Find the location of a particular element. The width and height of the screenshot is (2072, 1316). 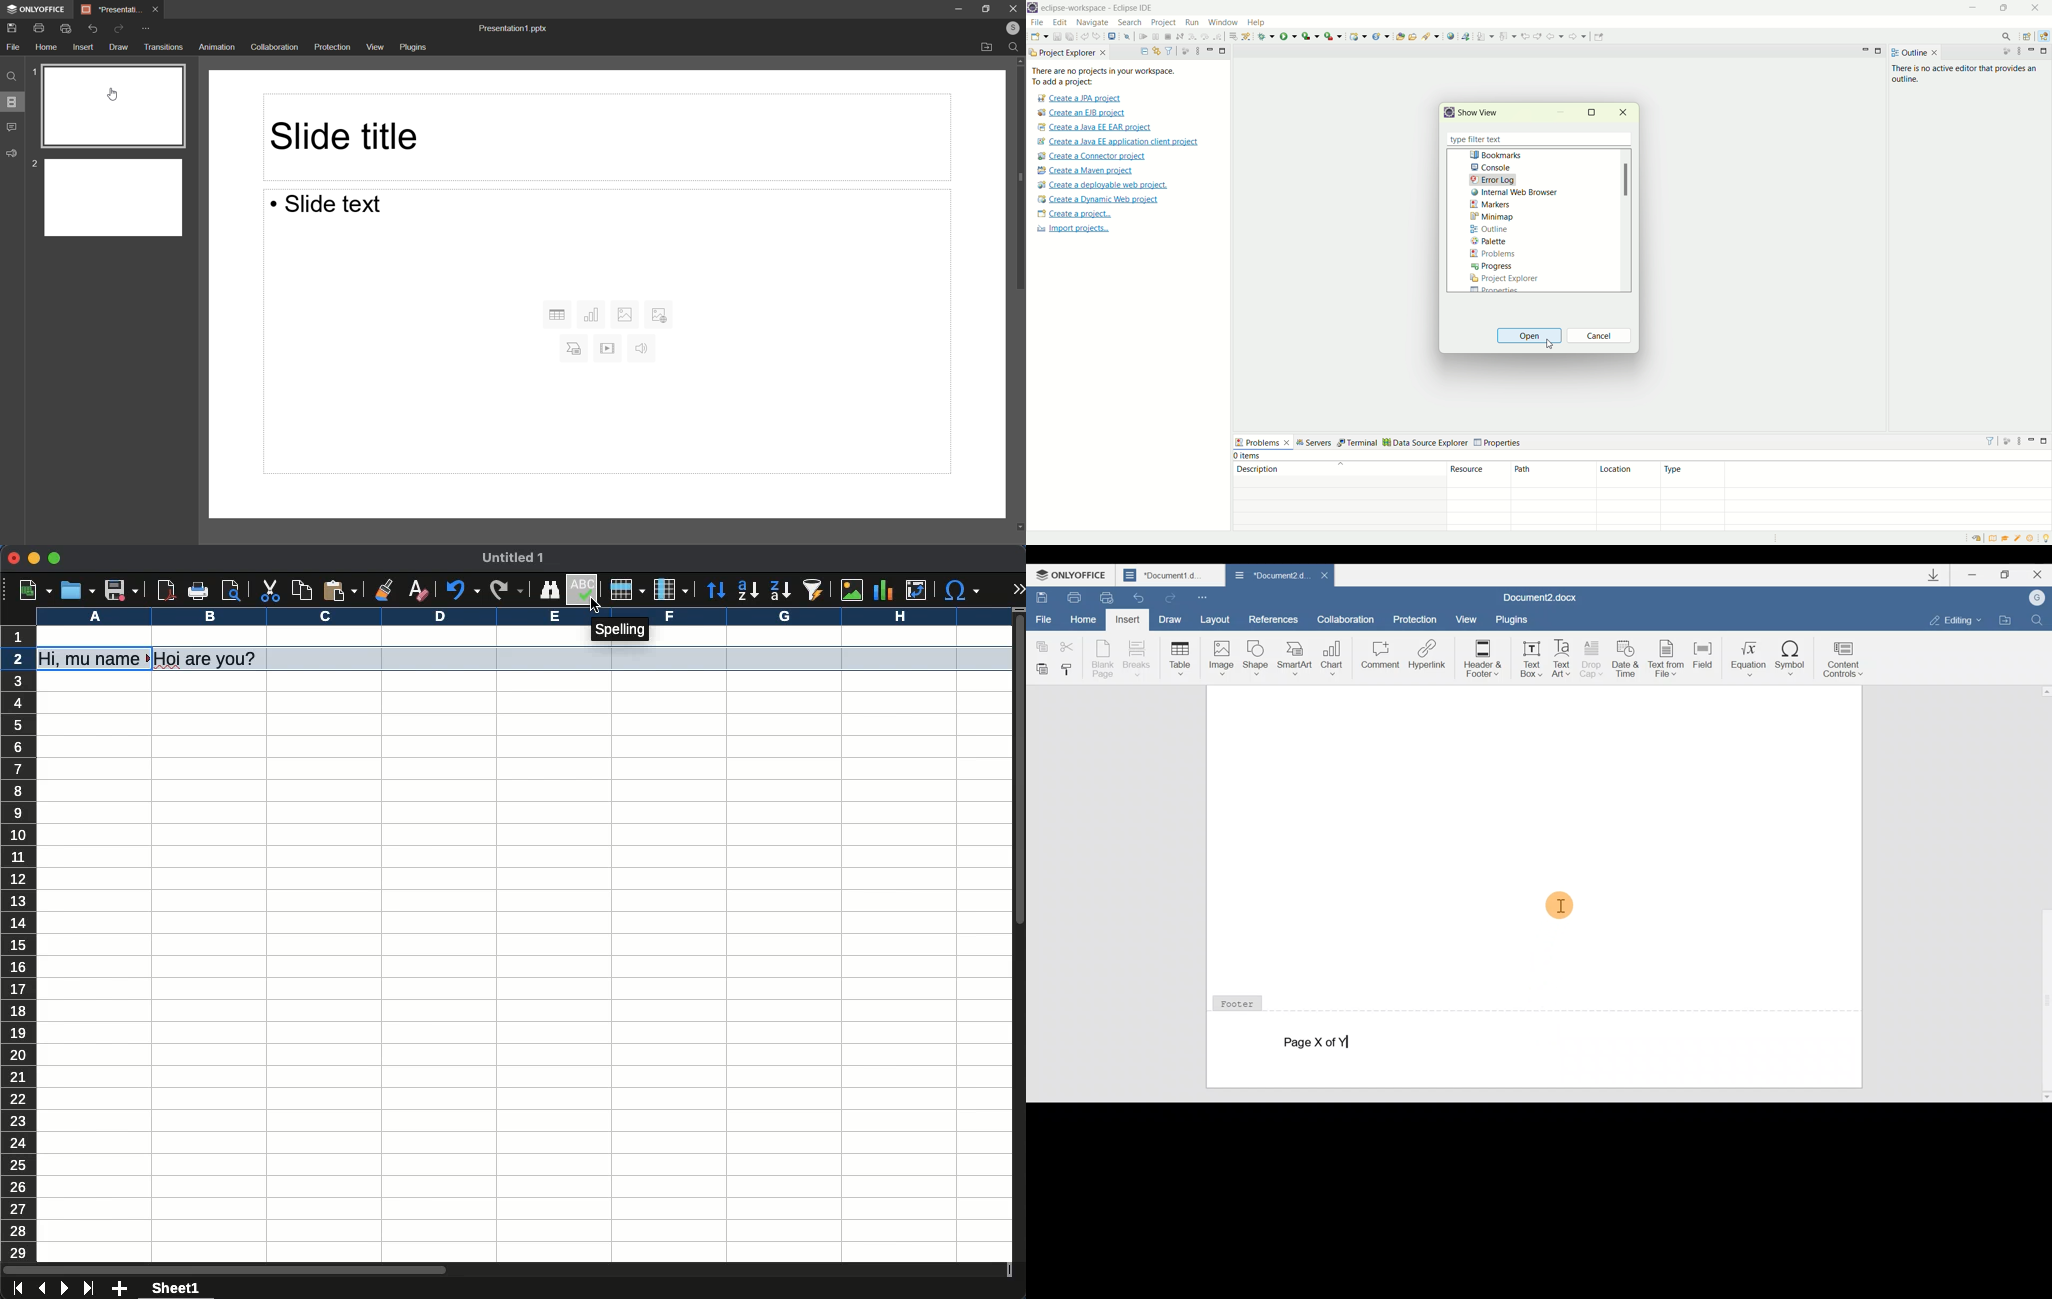

Slides is located at coordinates (12, 104).